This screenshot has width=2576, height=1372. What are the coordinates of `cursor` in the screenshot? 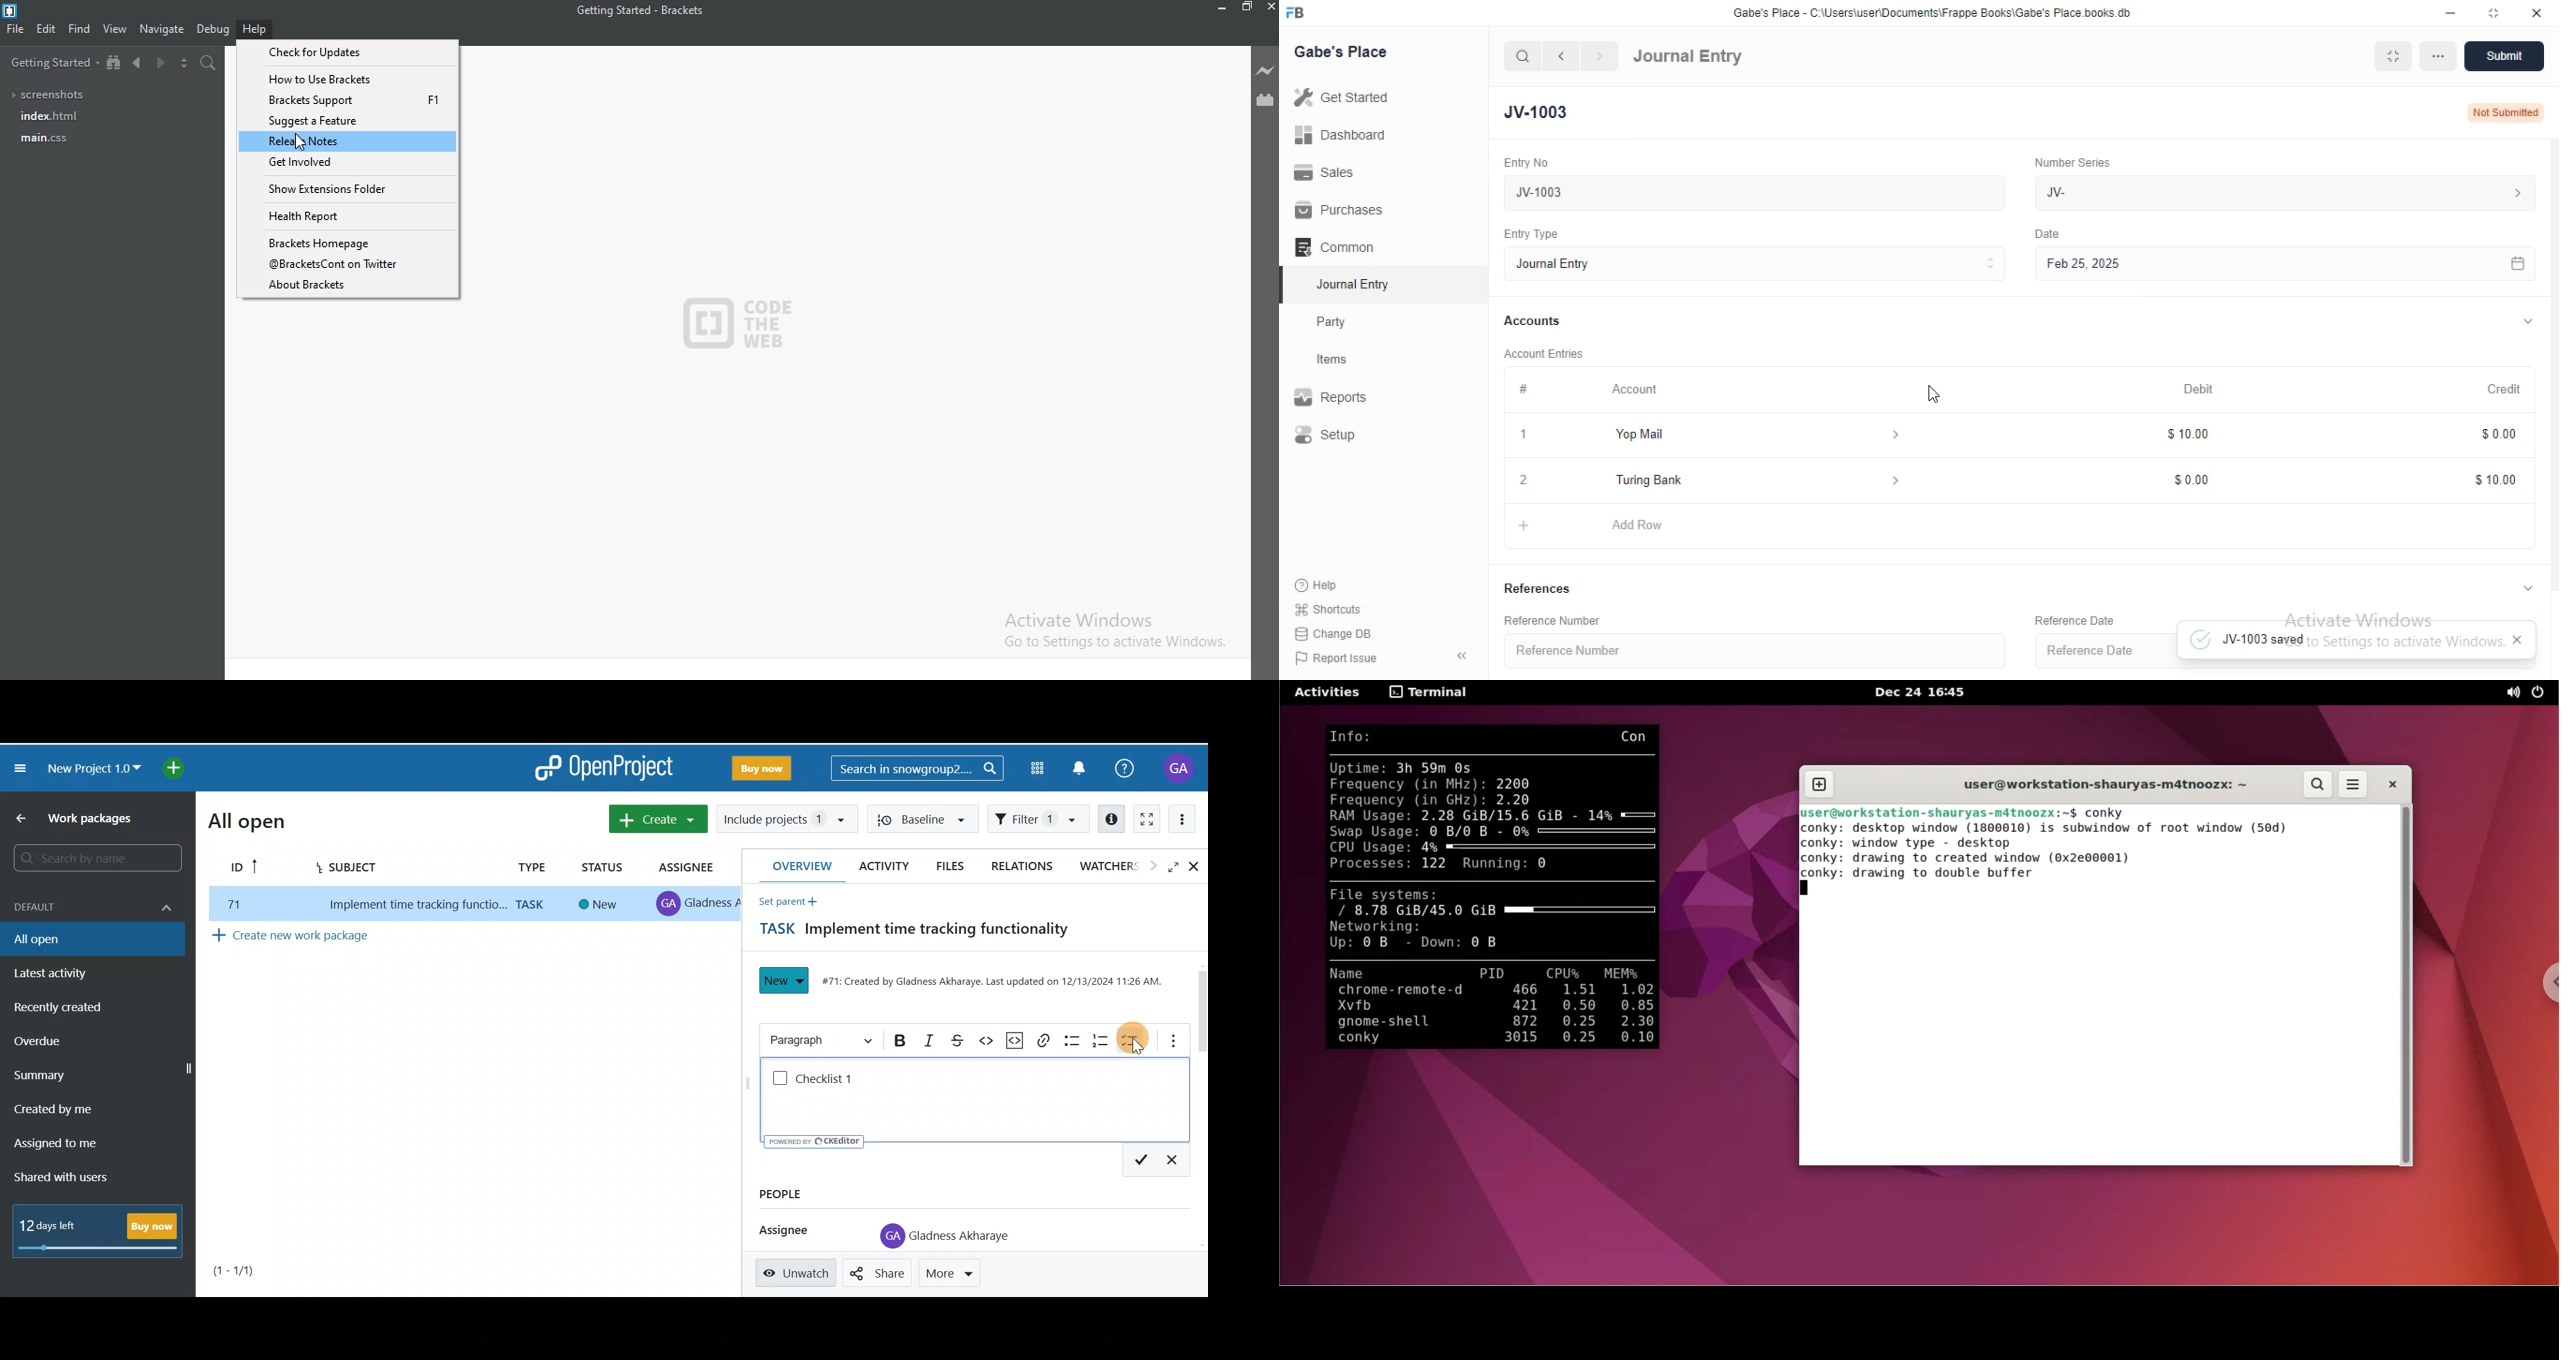 It's located at (301, 142).